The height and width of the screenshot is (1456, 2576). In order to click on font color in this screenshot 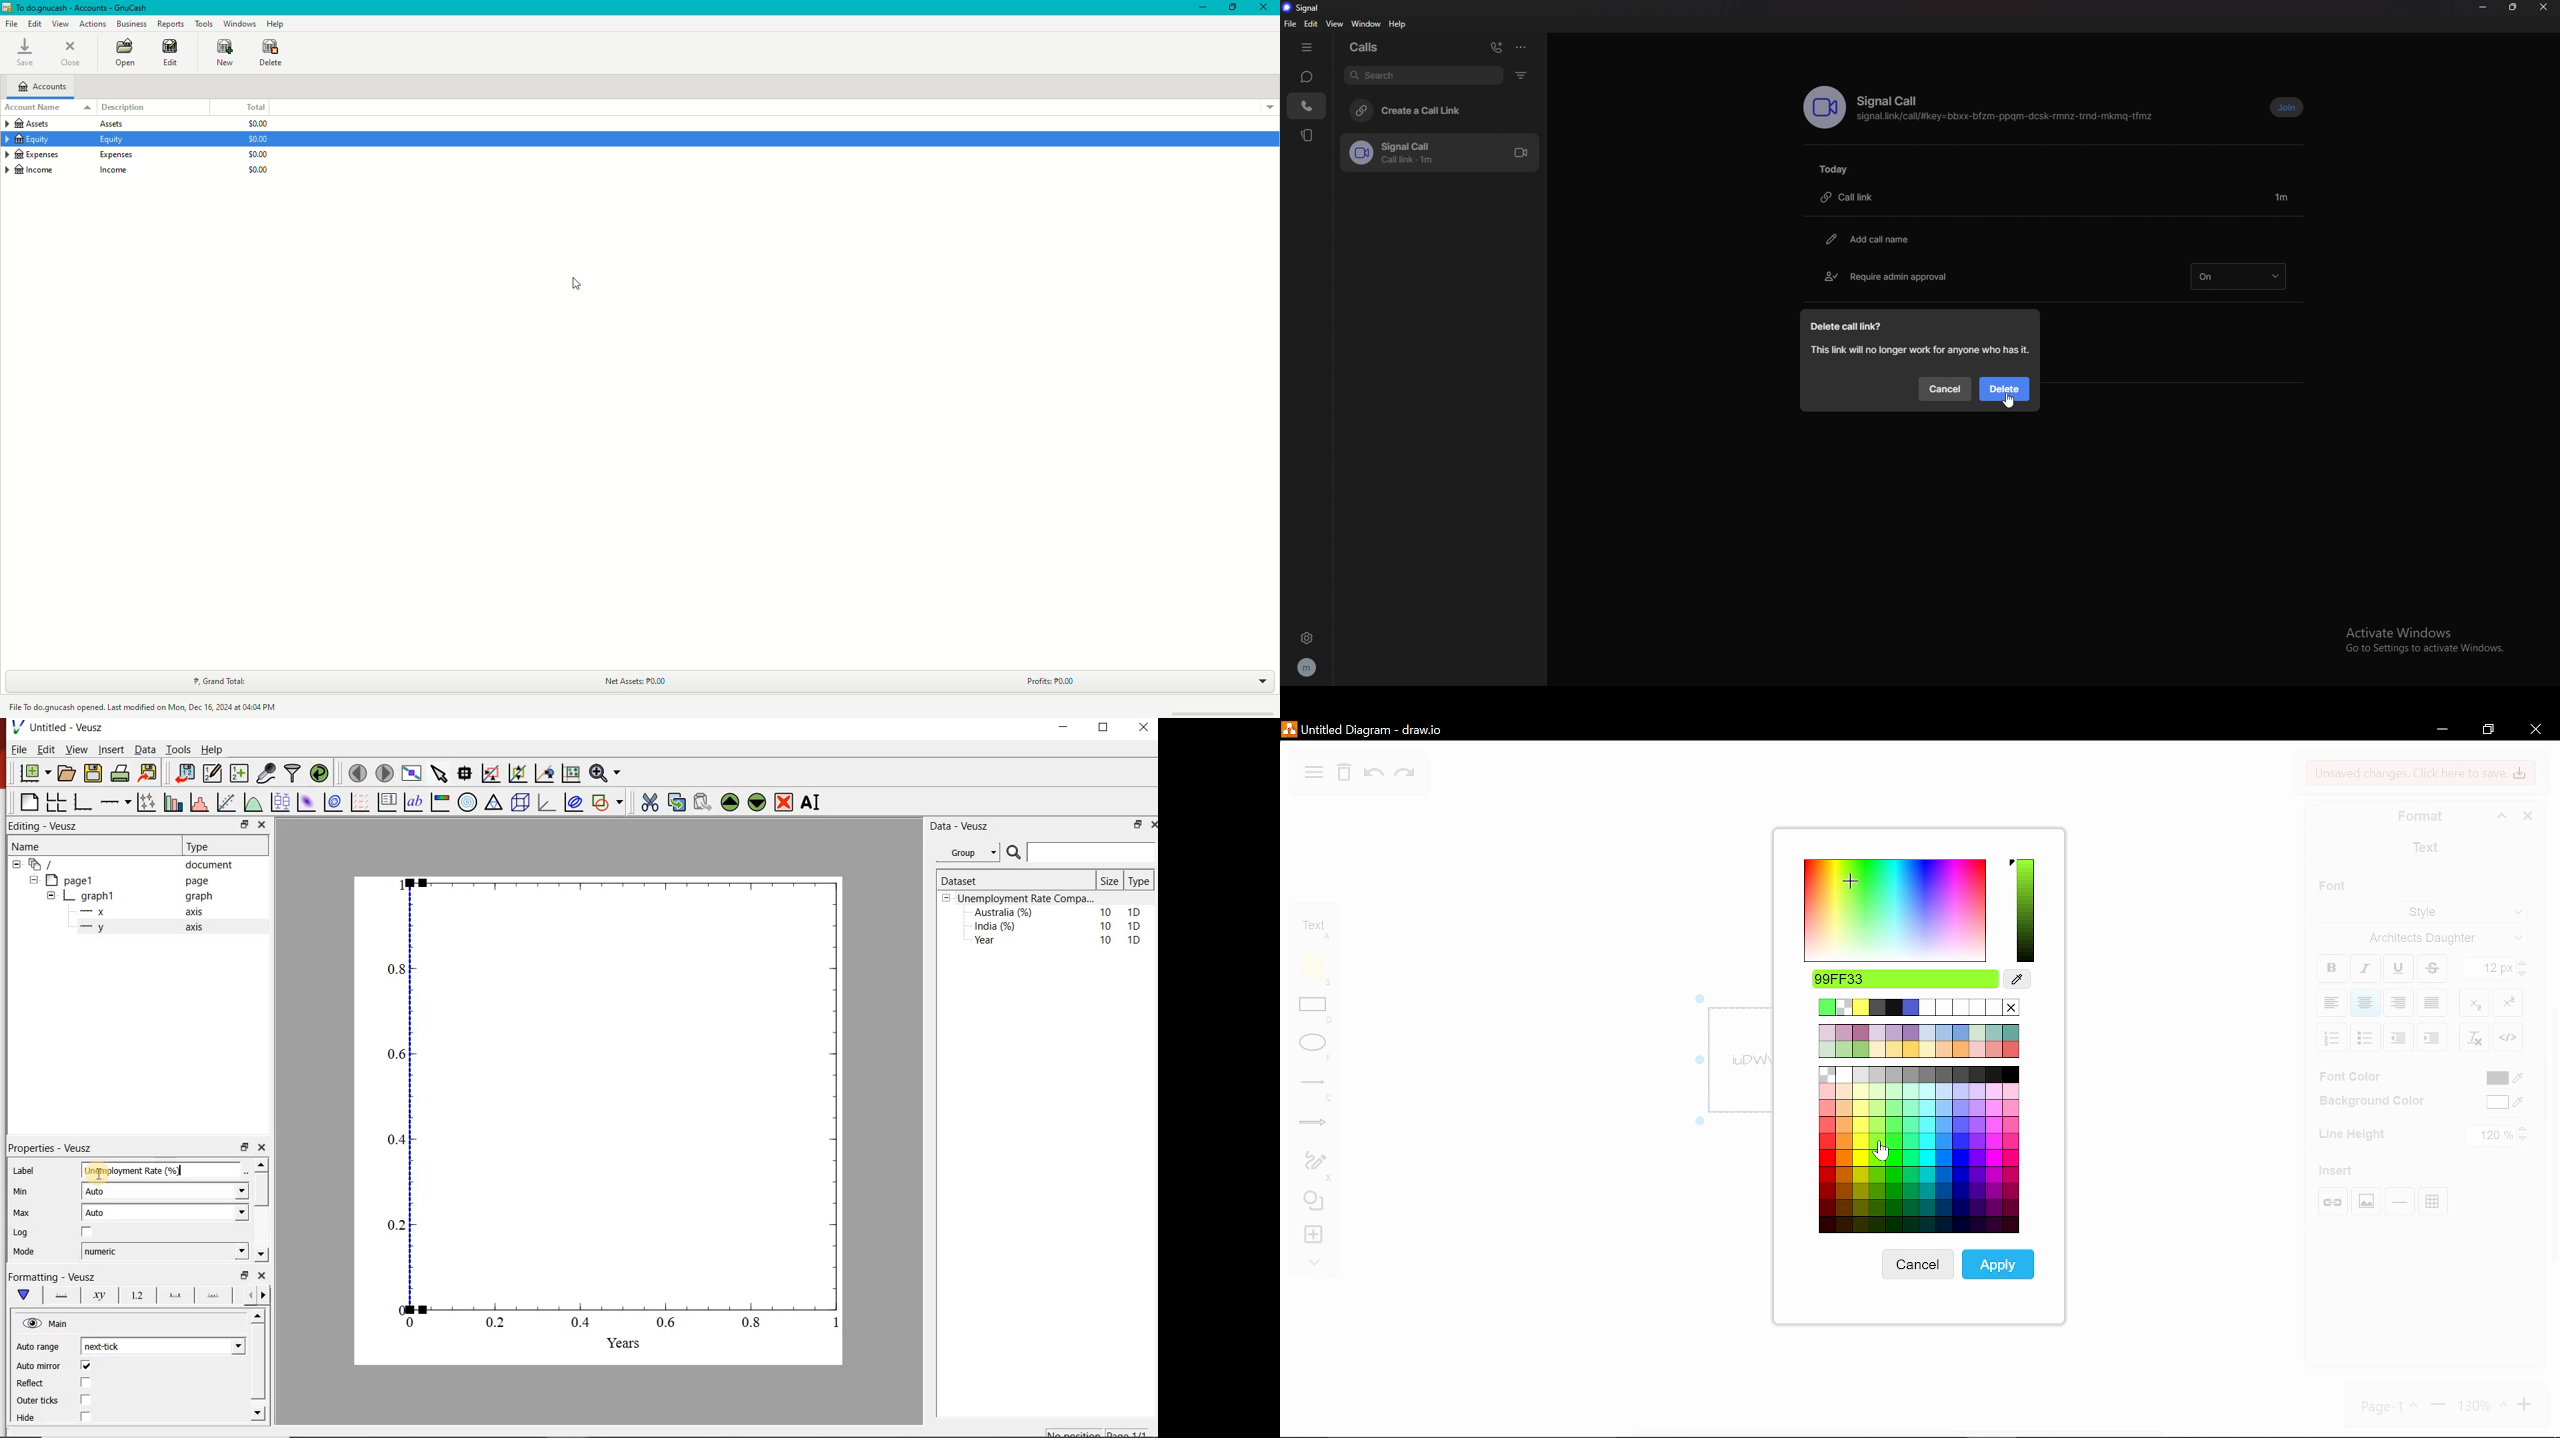, I will do `click(2506, 1078)`.